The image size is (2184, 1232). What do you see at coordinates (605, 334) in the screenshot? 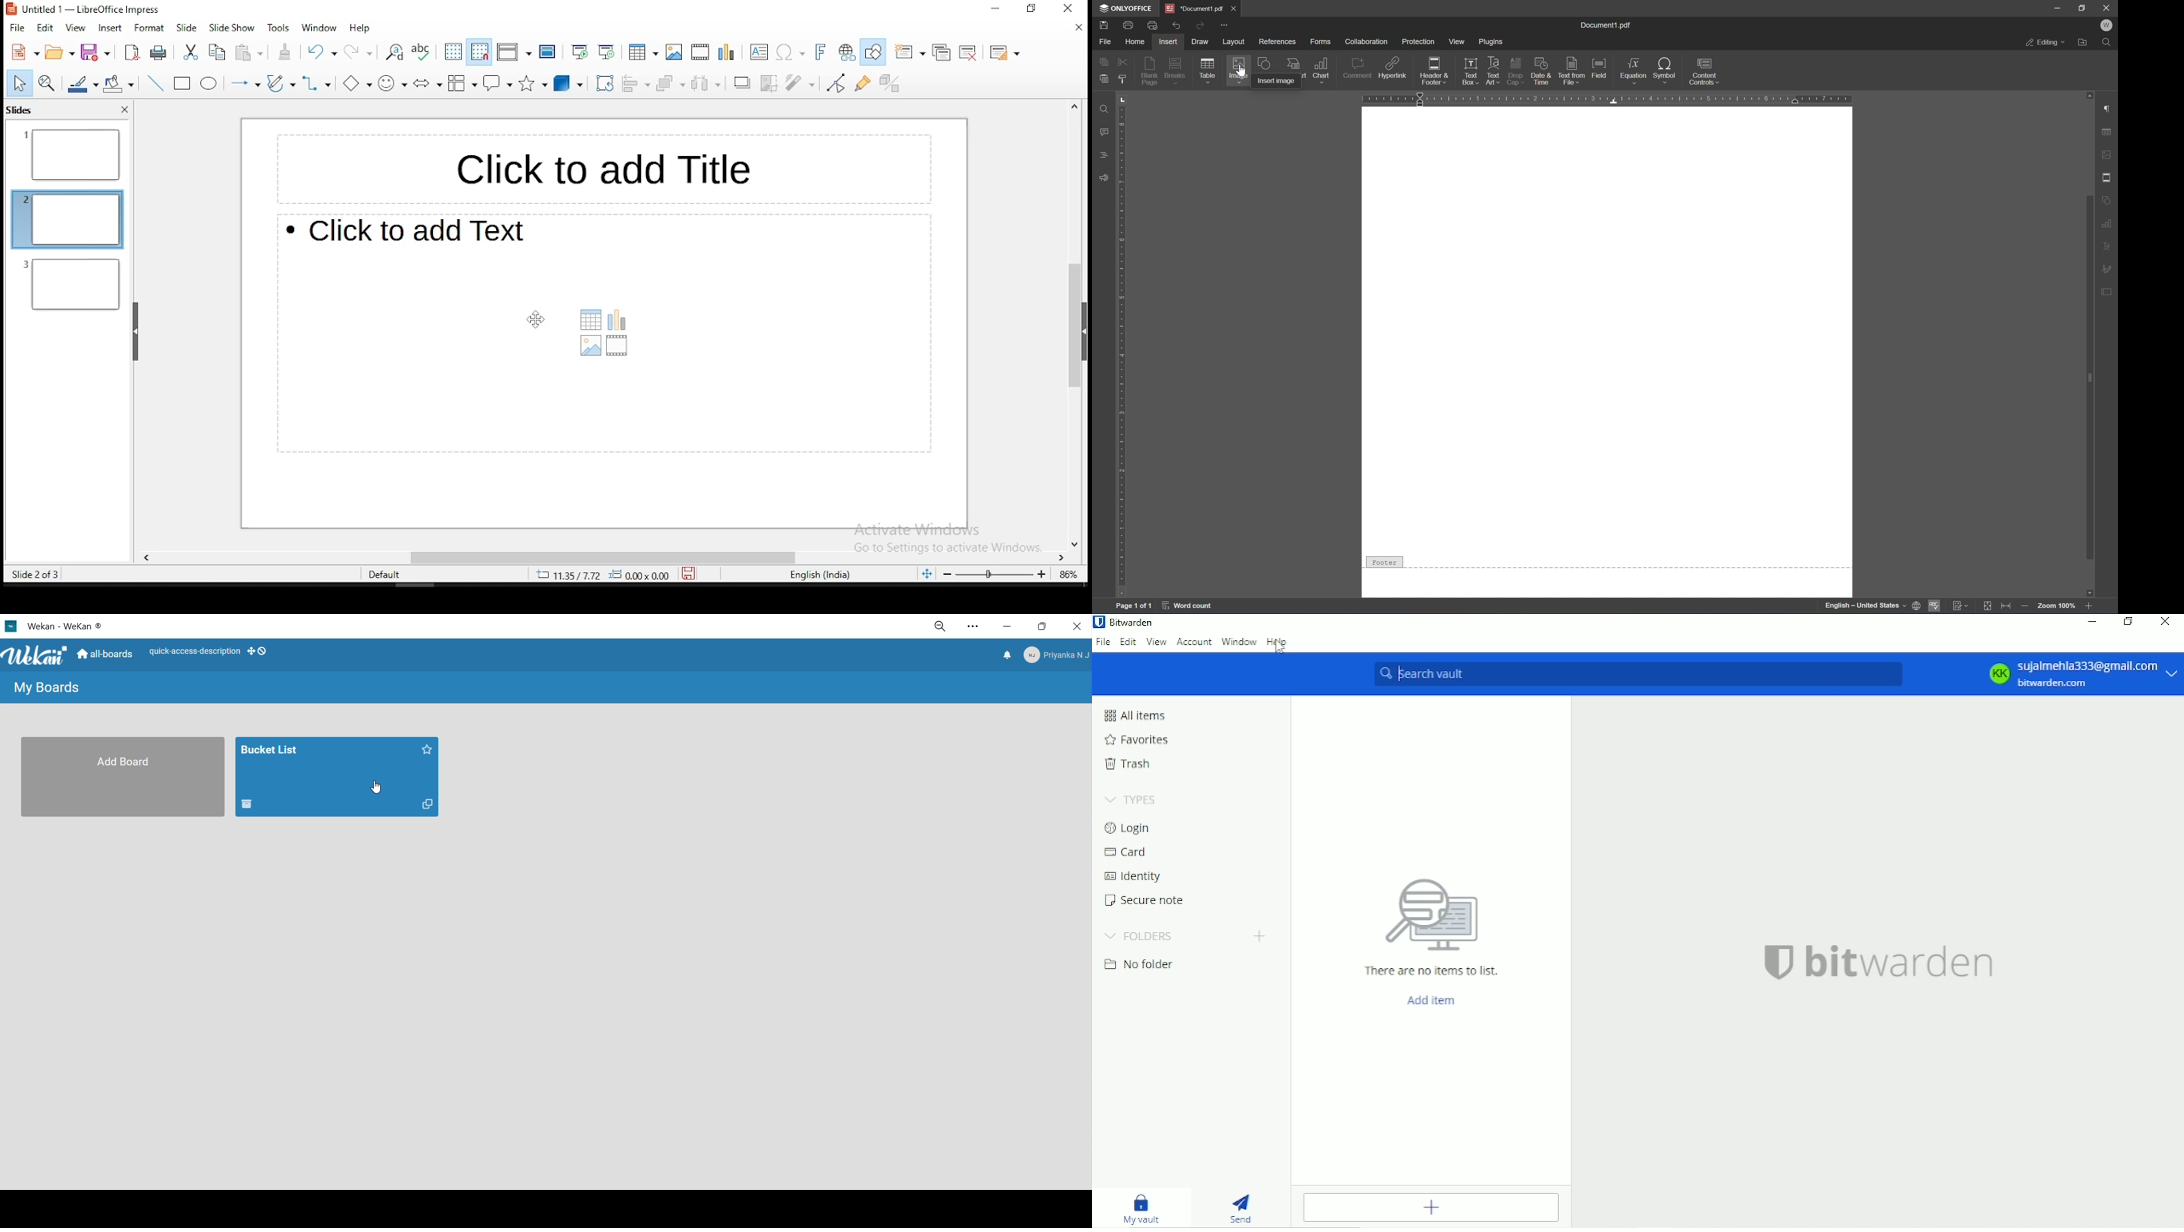
I see `text box` at bounding box center [605, 334].